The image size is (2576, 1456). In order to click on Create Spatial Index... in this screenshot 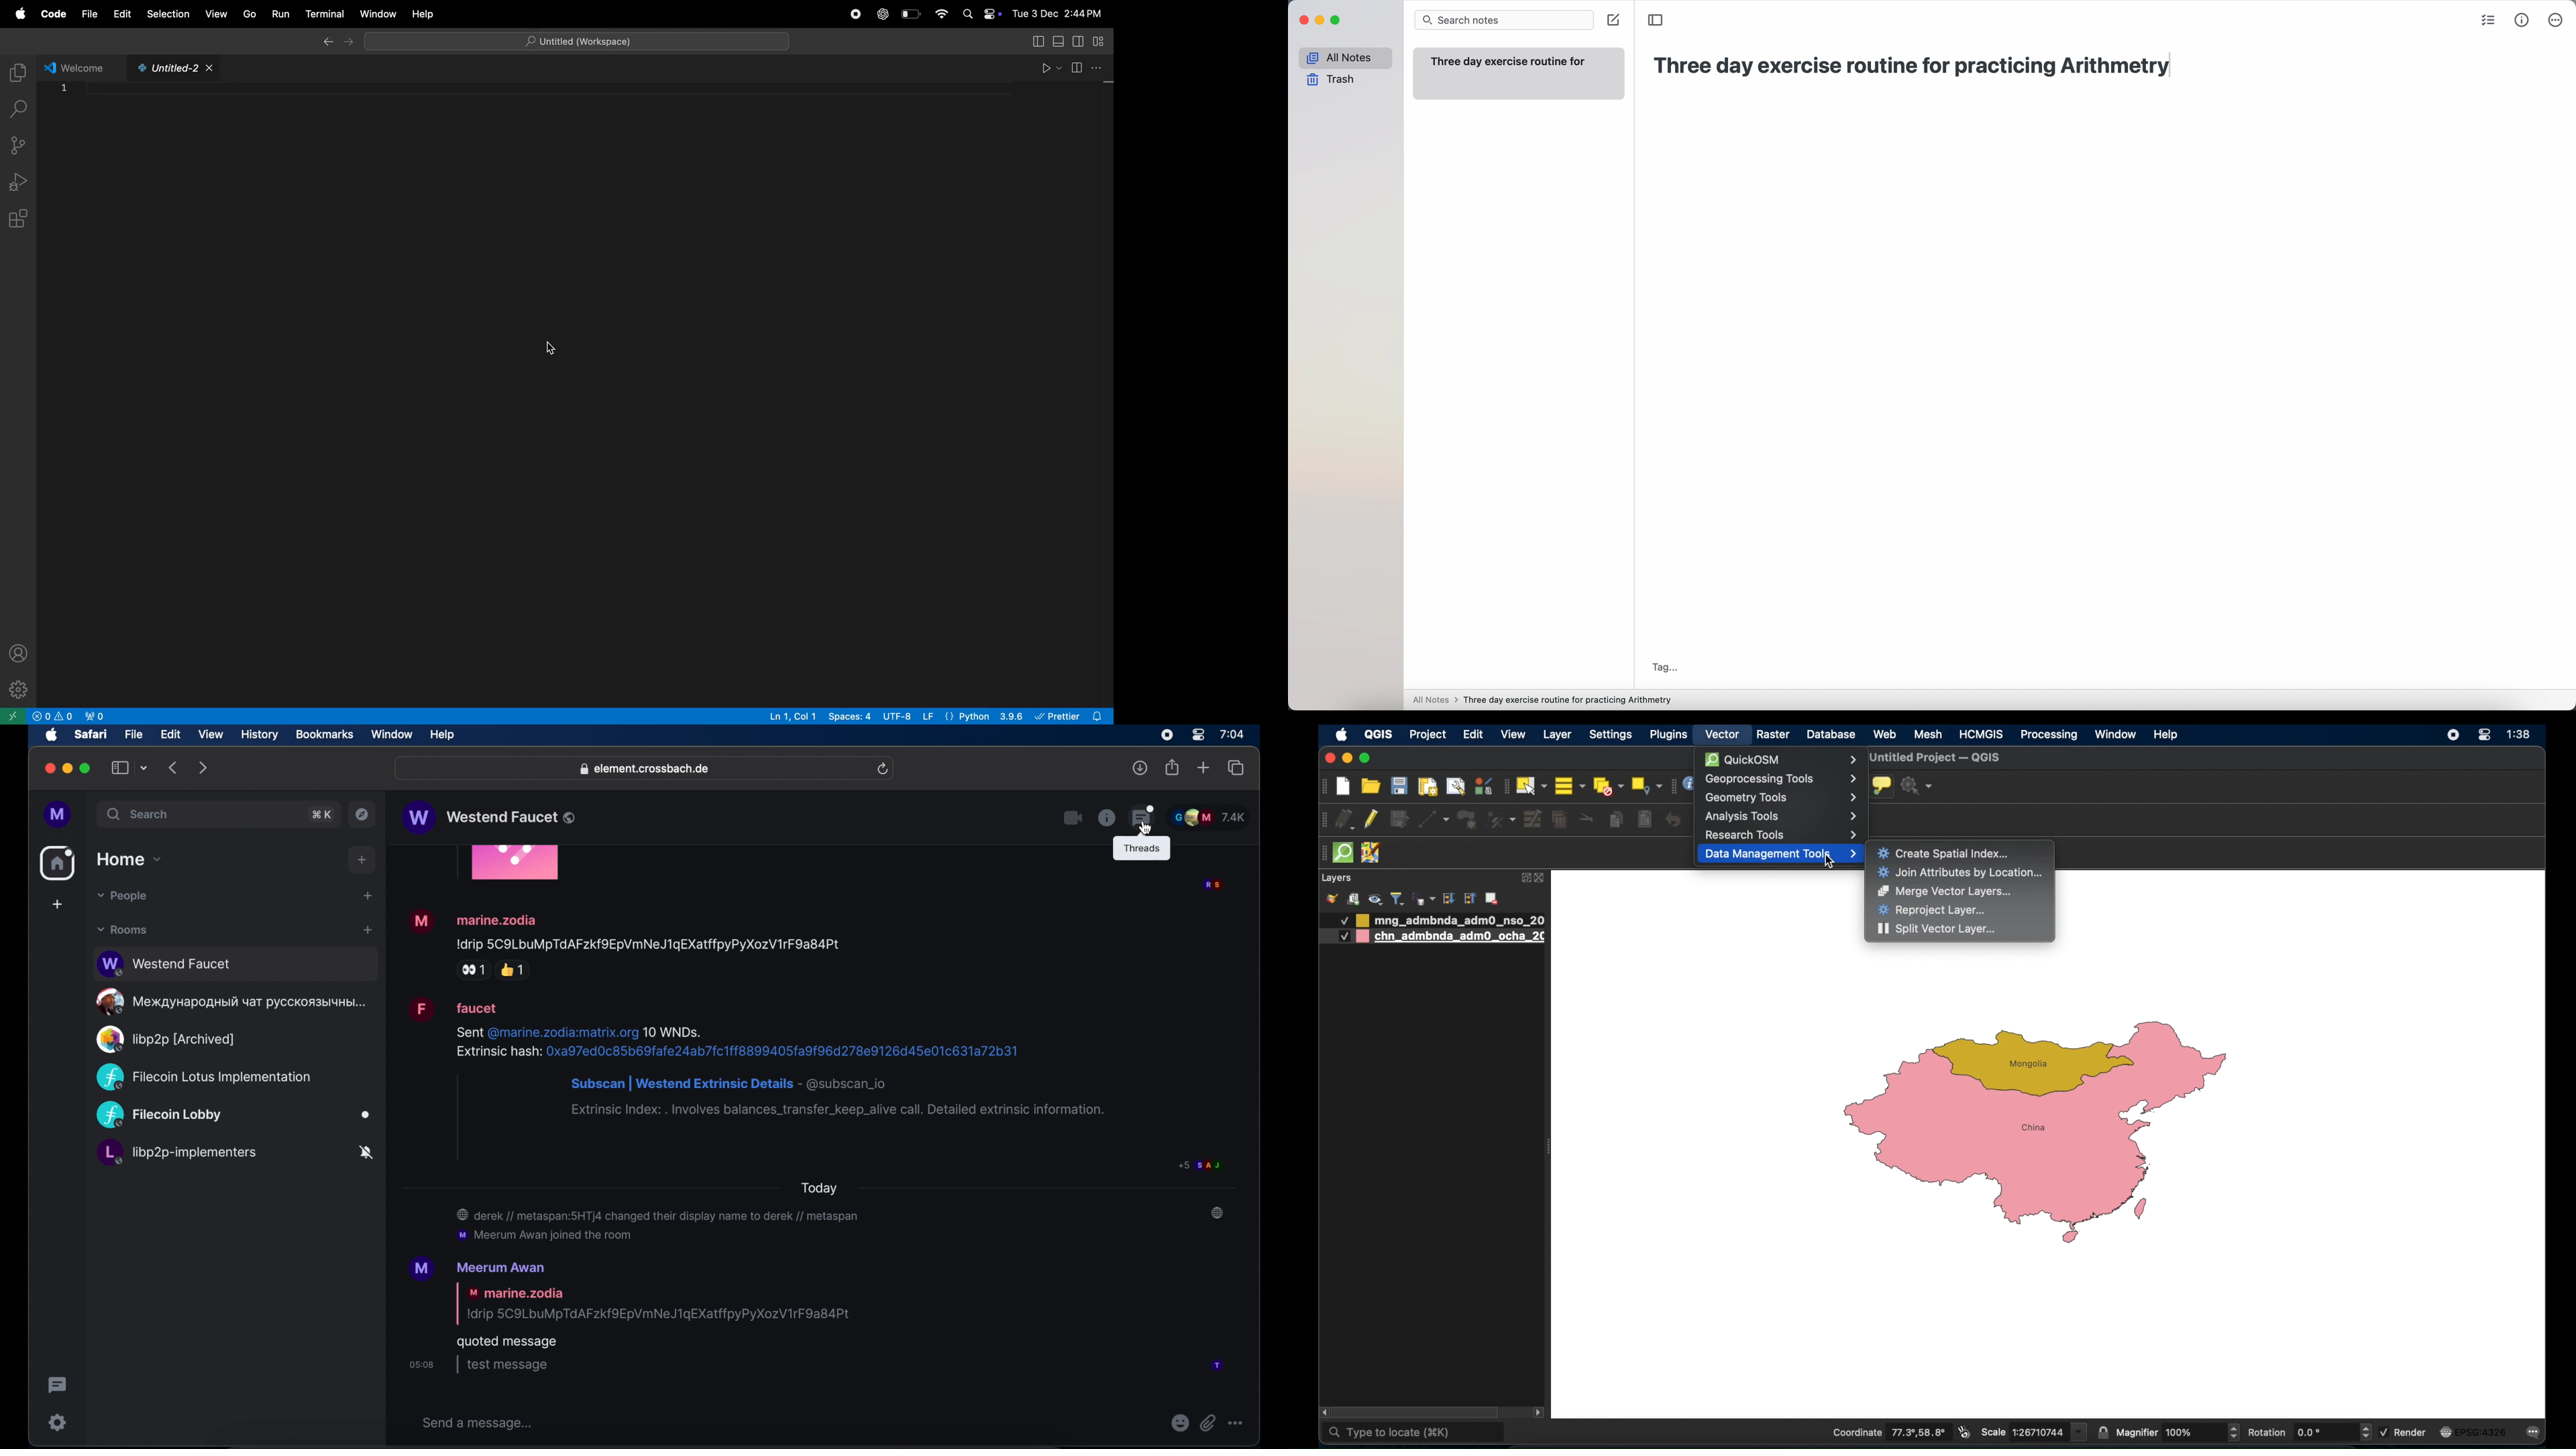, I will do `click(1947, 853)`.